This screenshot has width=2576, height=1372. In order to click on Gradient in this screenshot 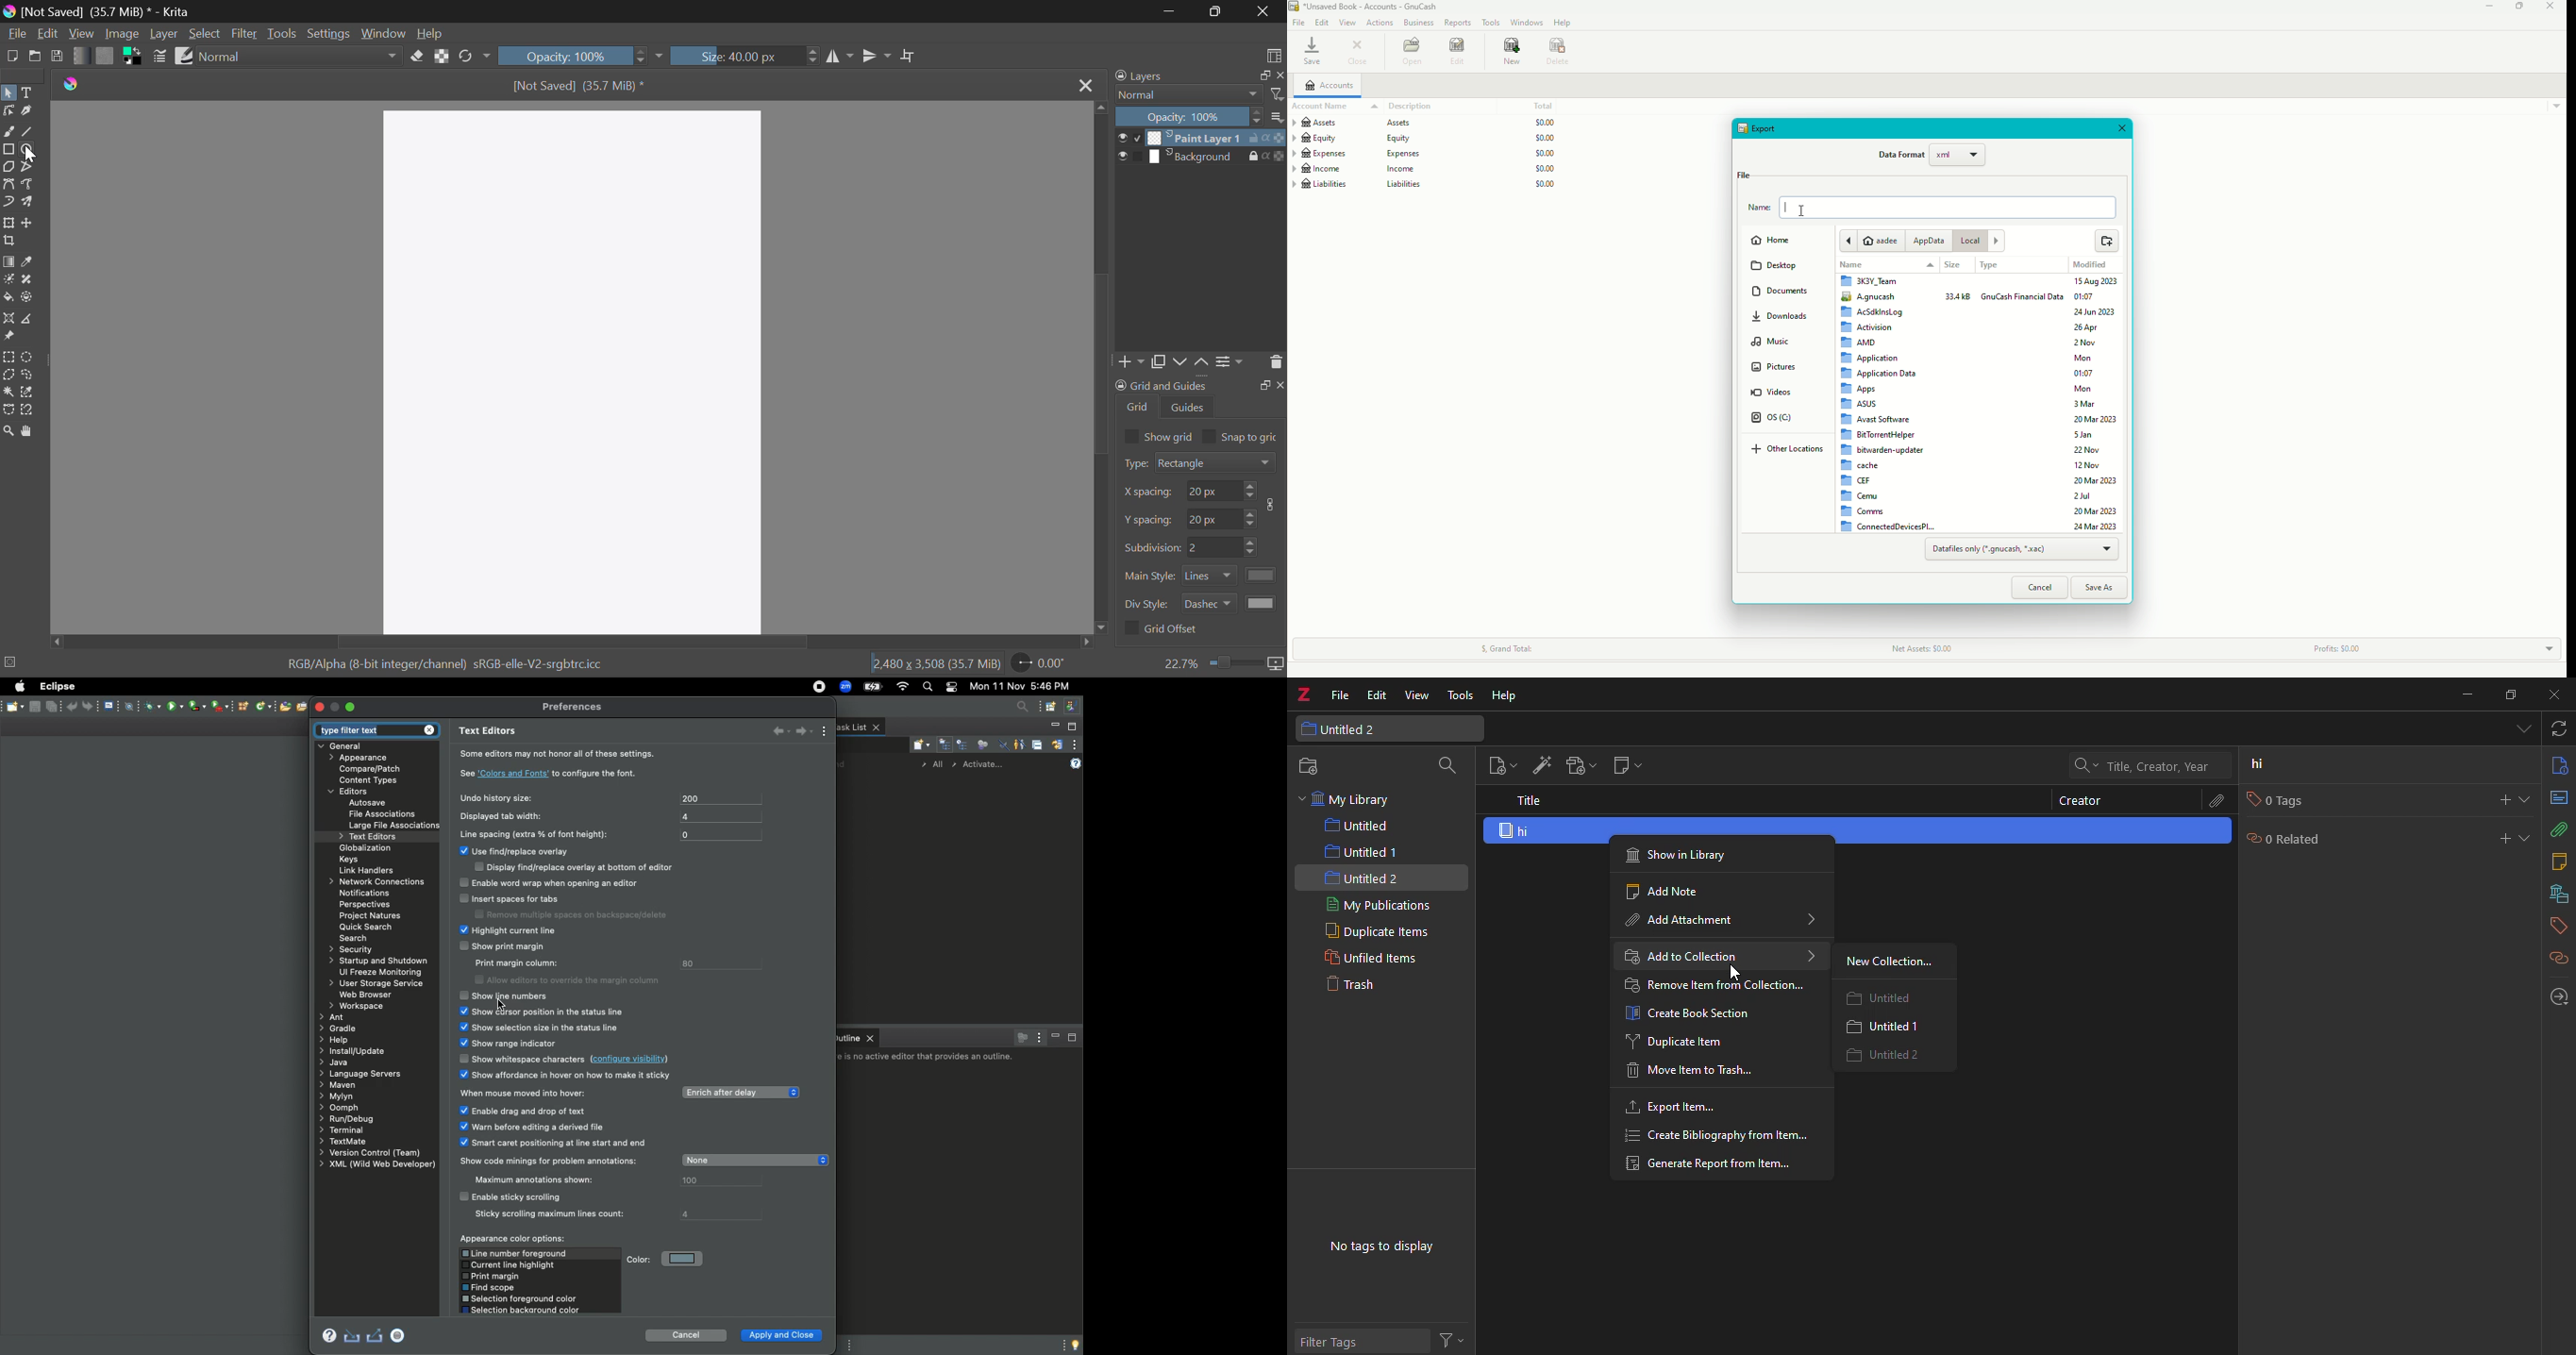, I will do `click(78, 56)`.